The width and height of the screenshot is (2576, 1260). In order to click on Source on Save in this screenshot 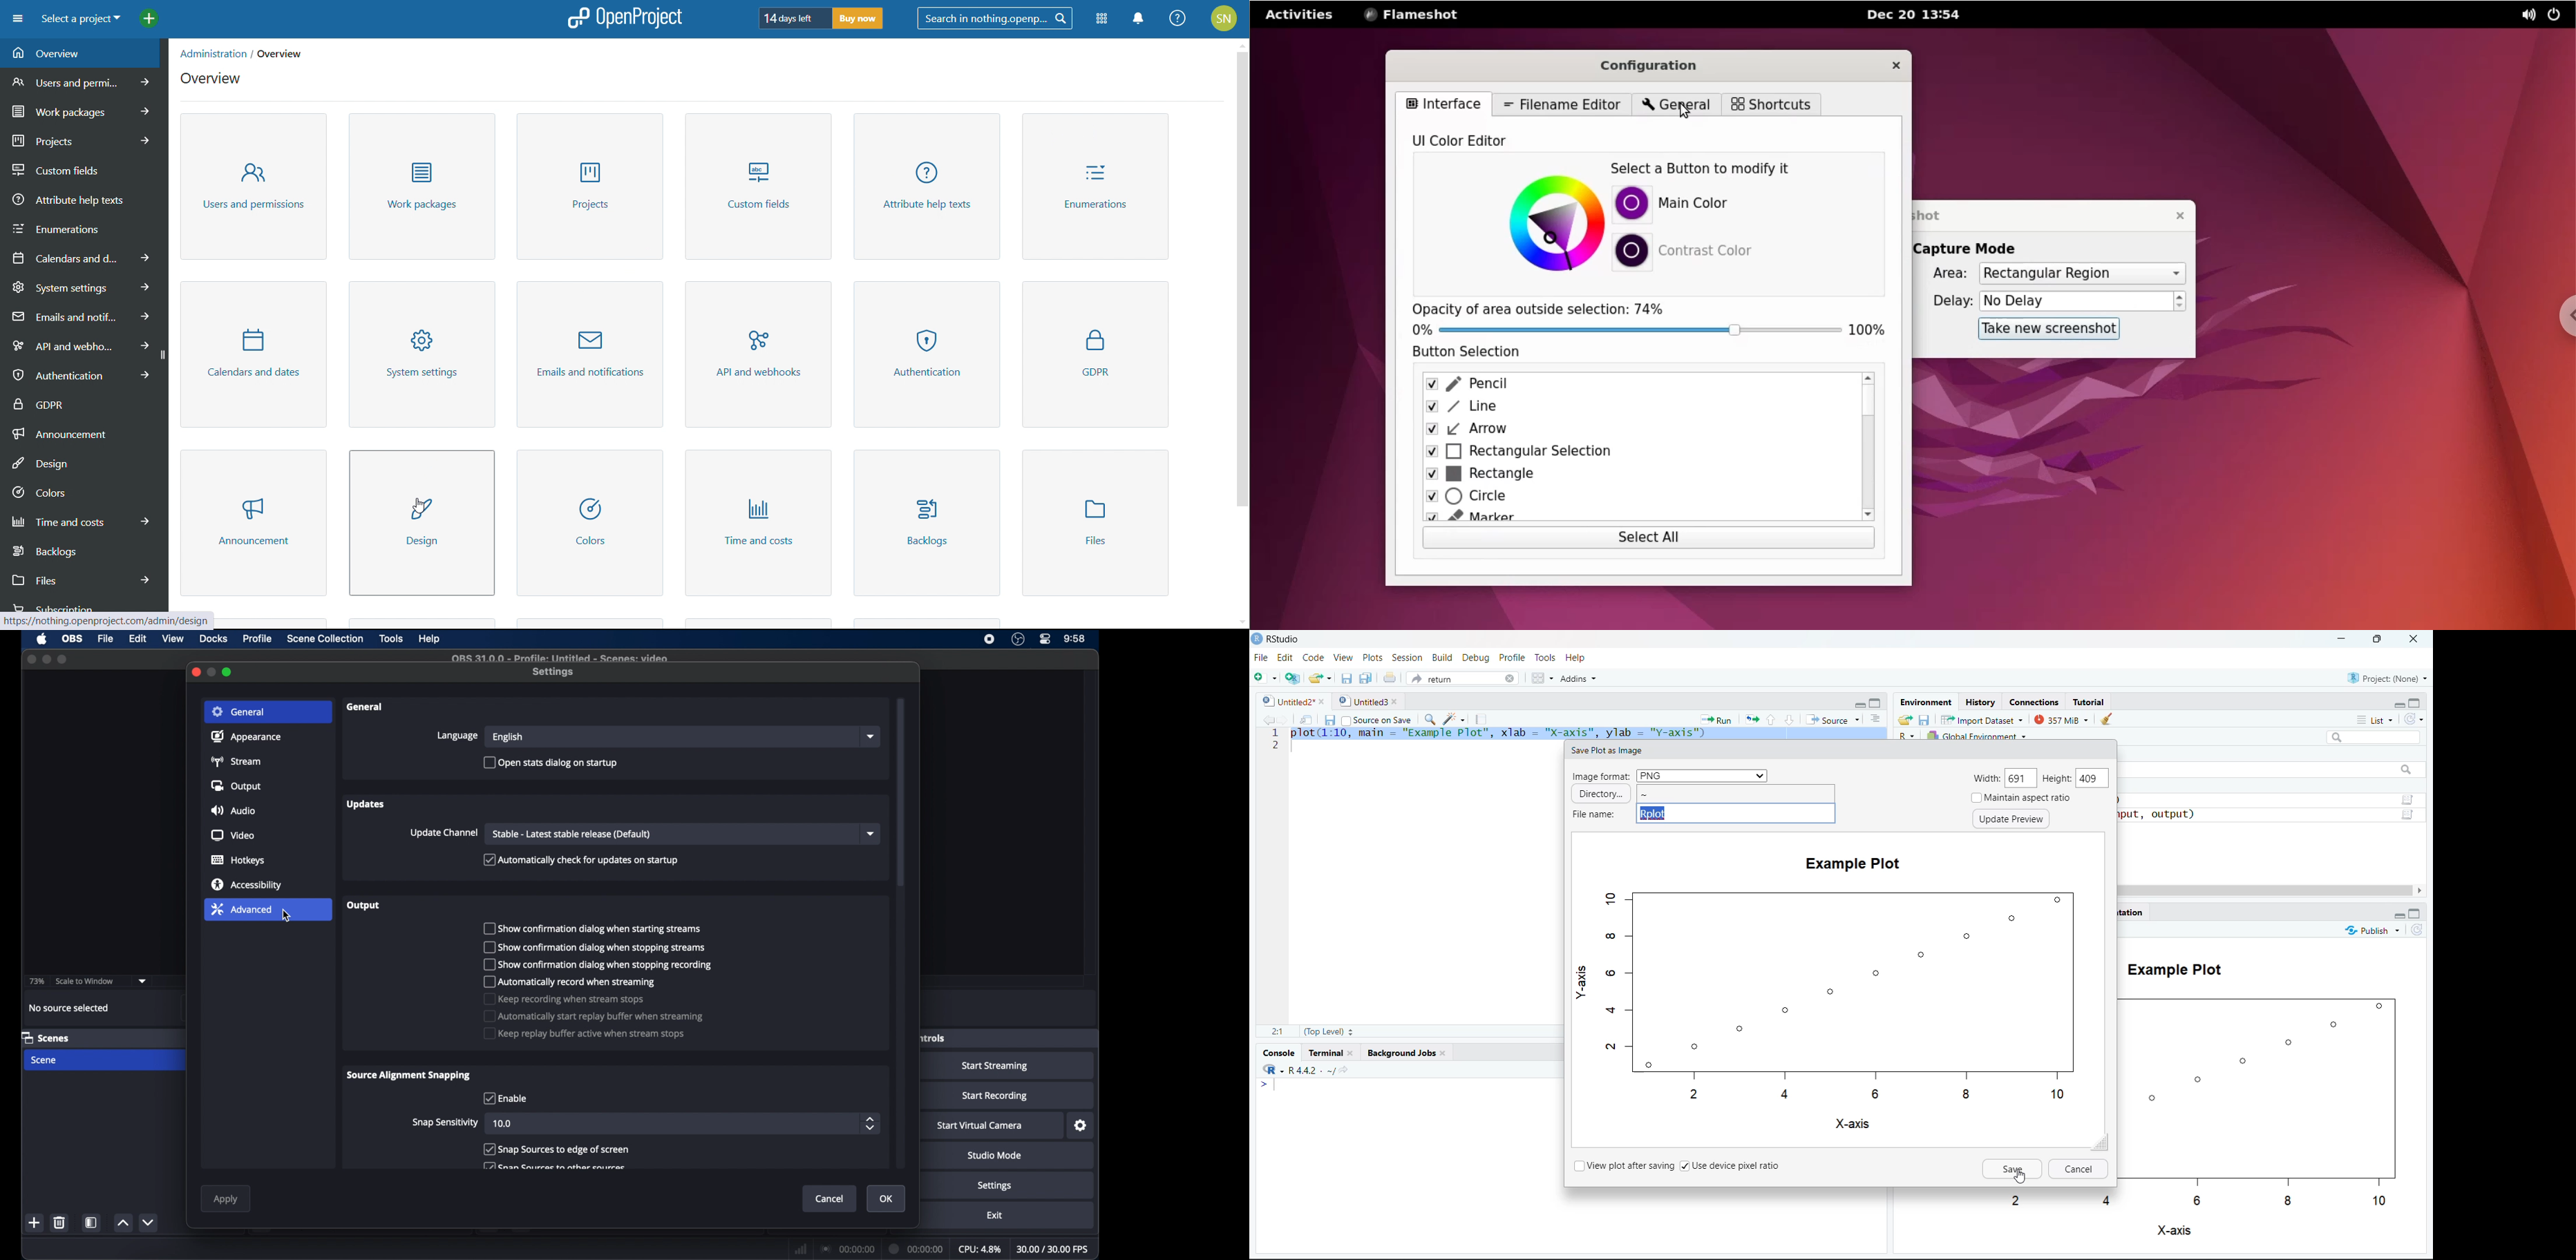, I will do `click(1377, 718)`.